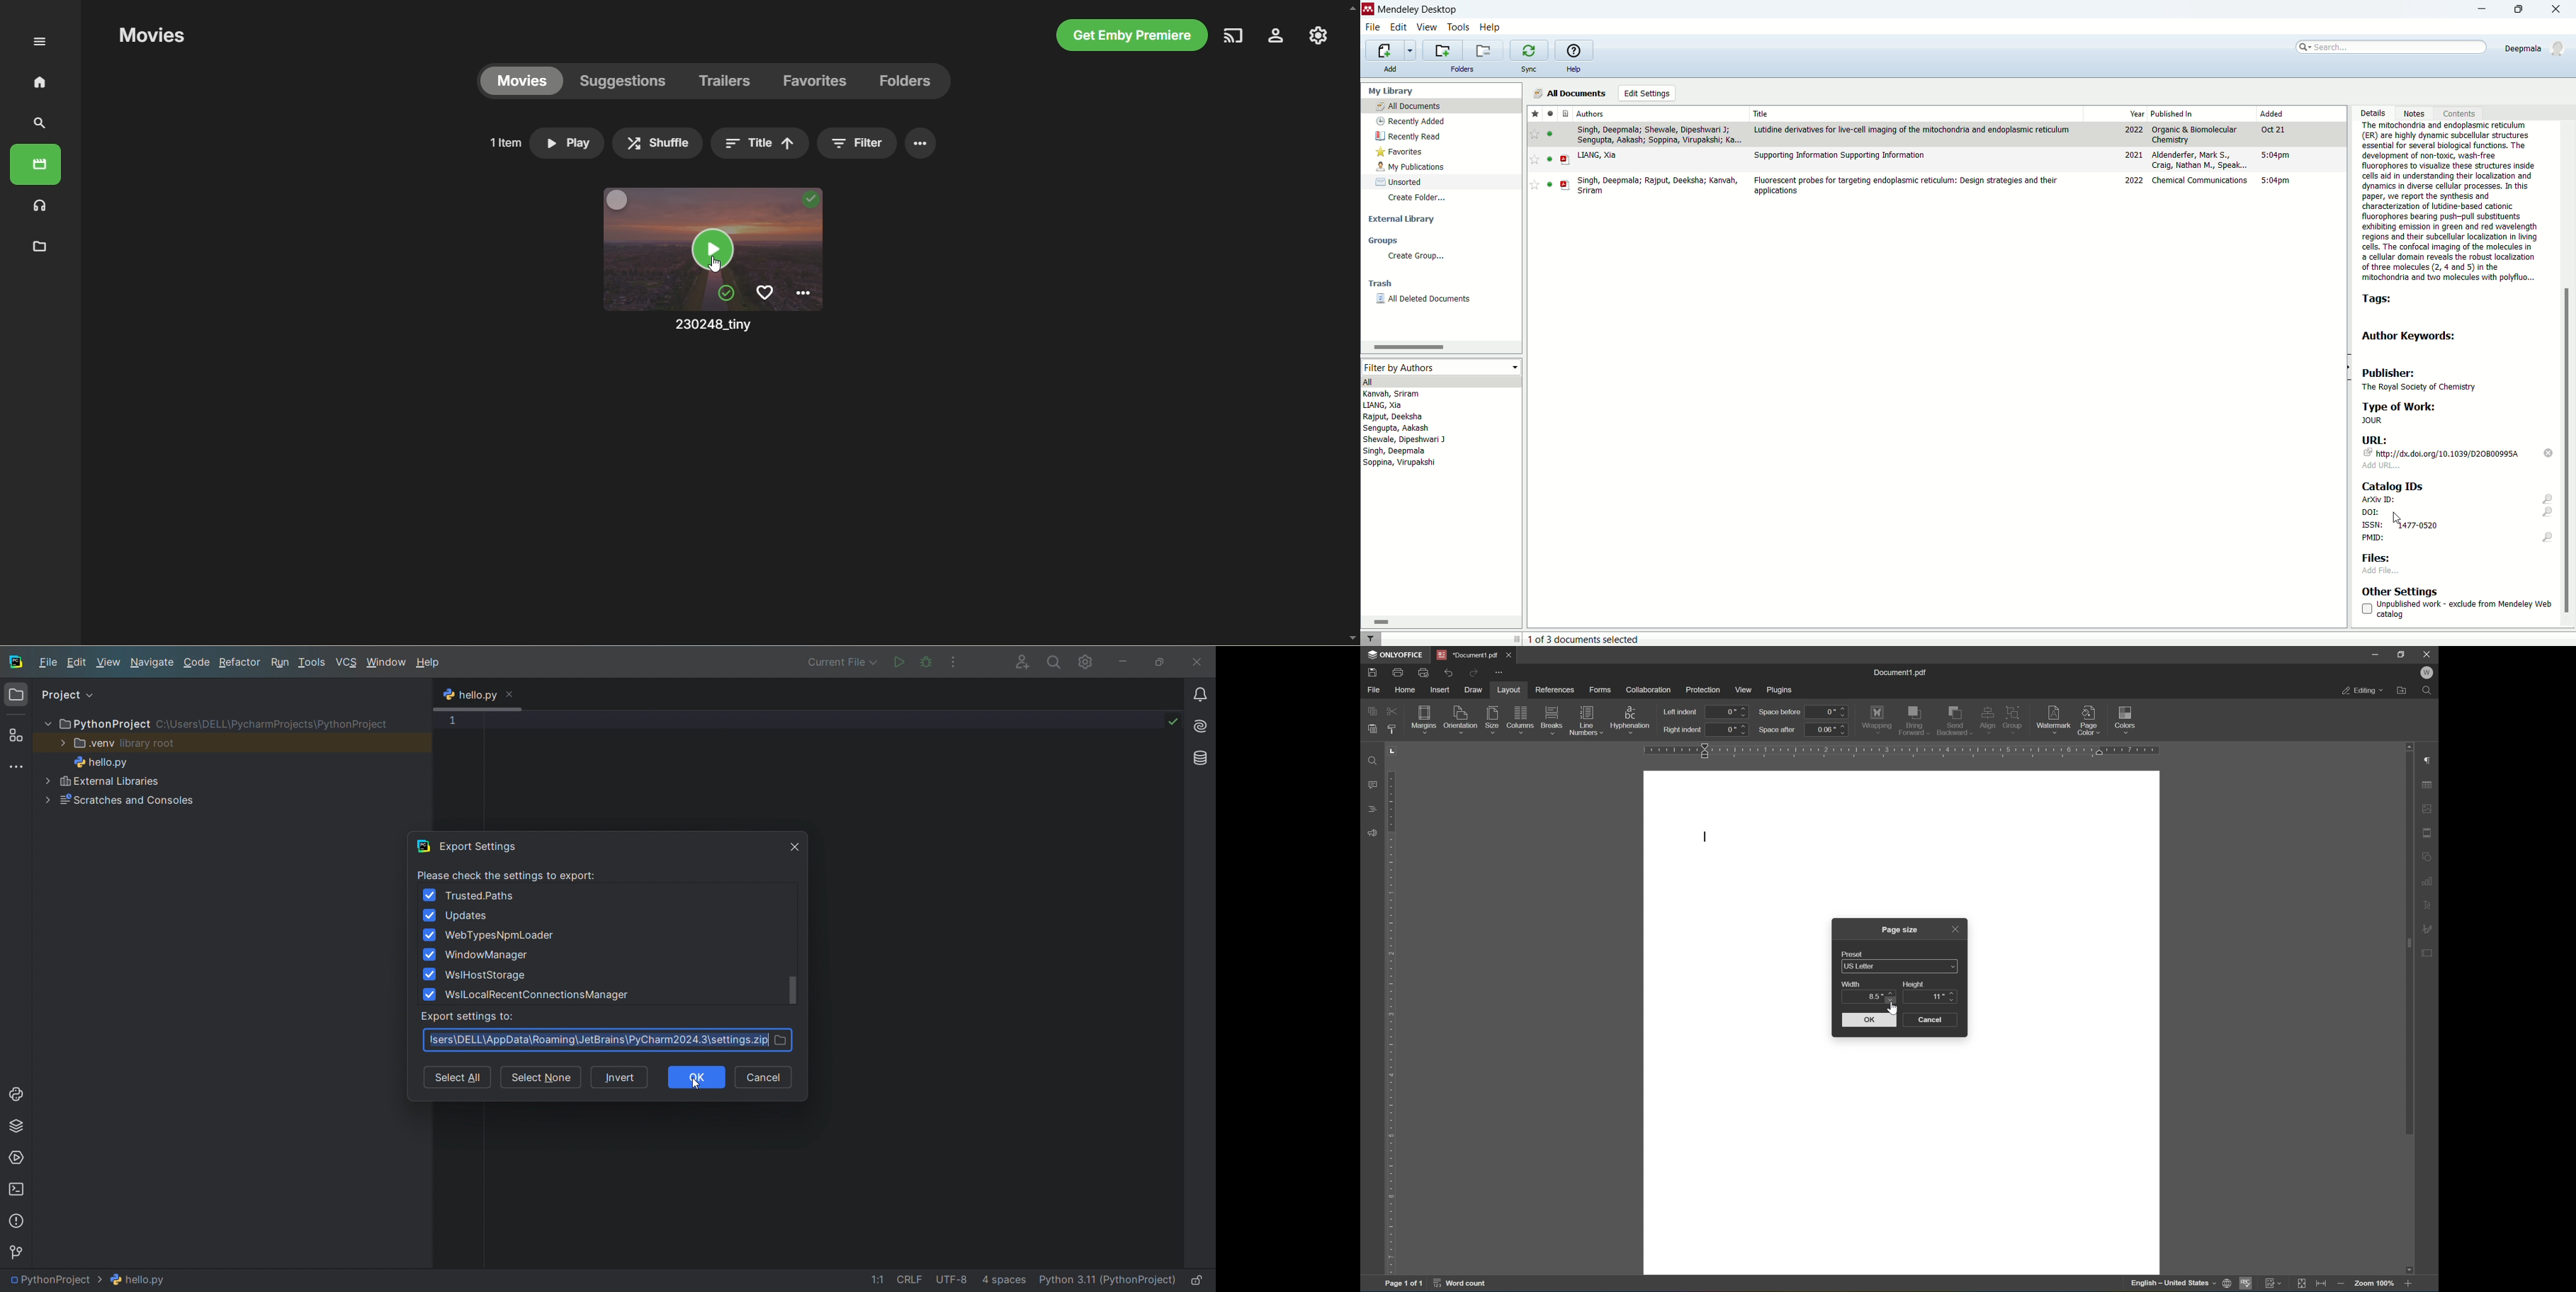 Image resolution: width=2576 pixels, height=1316 pixels. I want to click on wrapping, so click(1877, 719).